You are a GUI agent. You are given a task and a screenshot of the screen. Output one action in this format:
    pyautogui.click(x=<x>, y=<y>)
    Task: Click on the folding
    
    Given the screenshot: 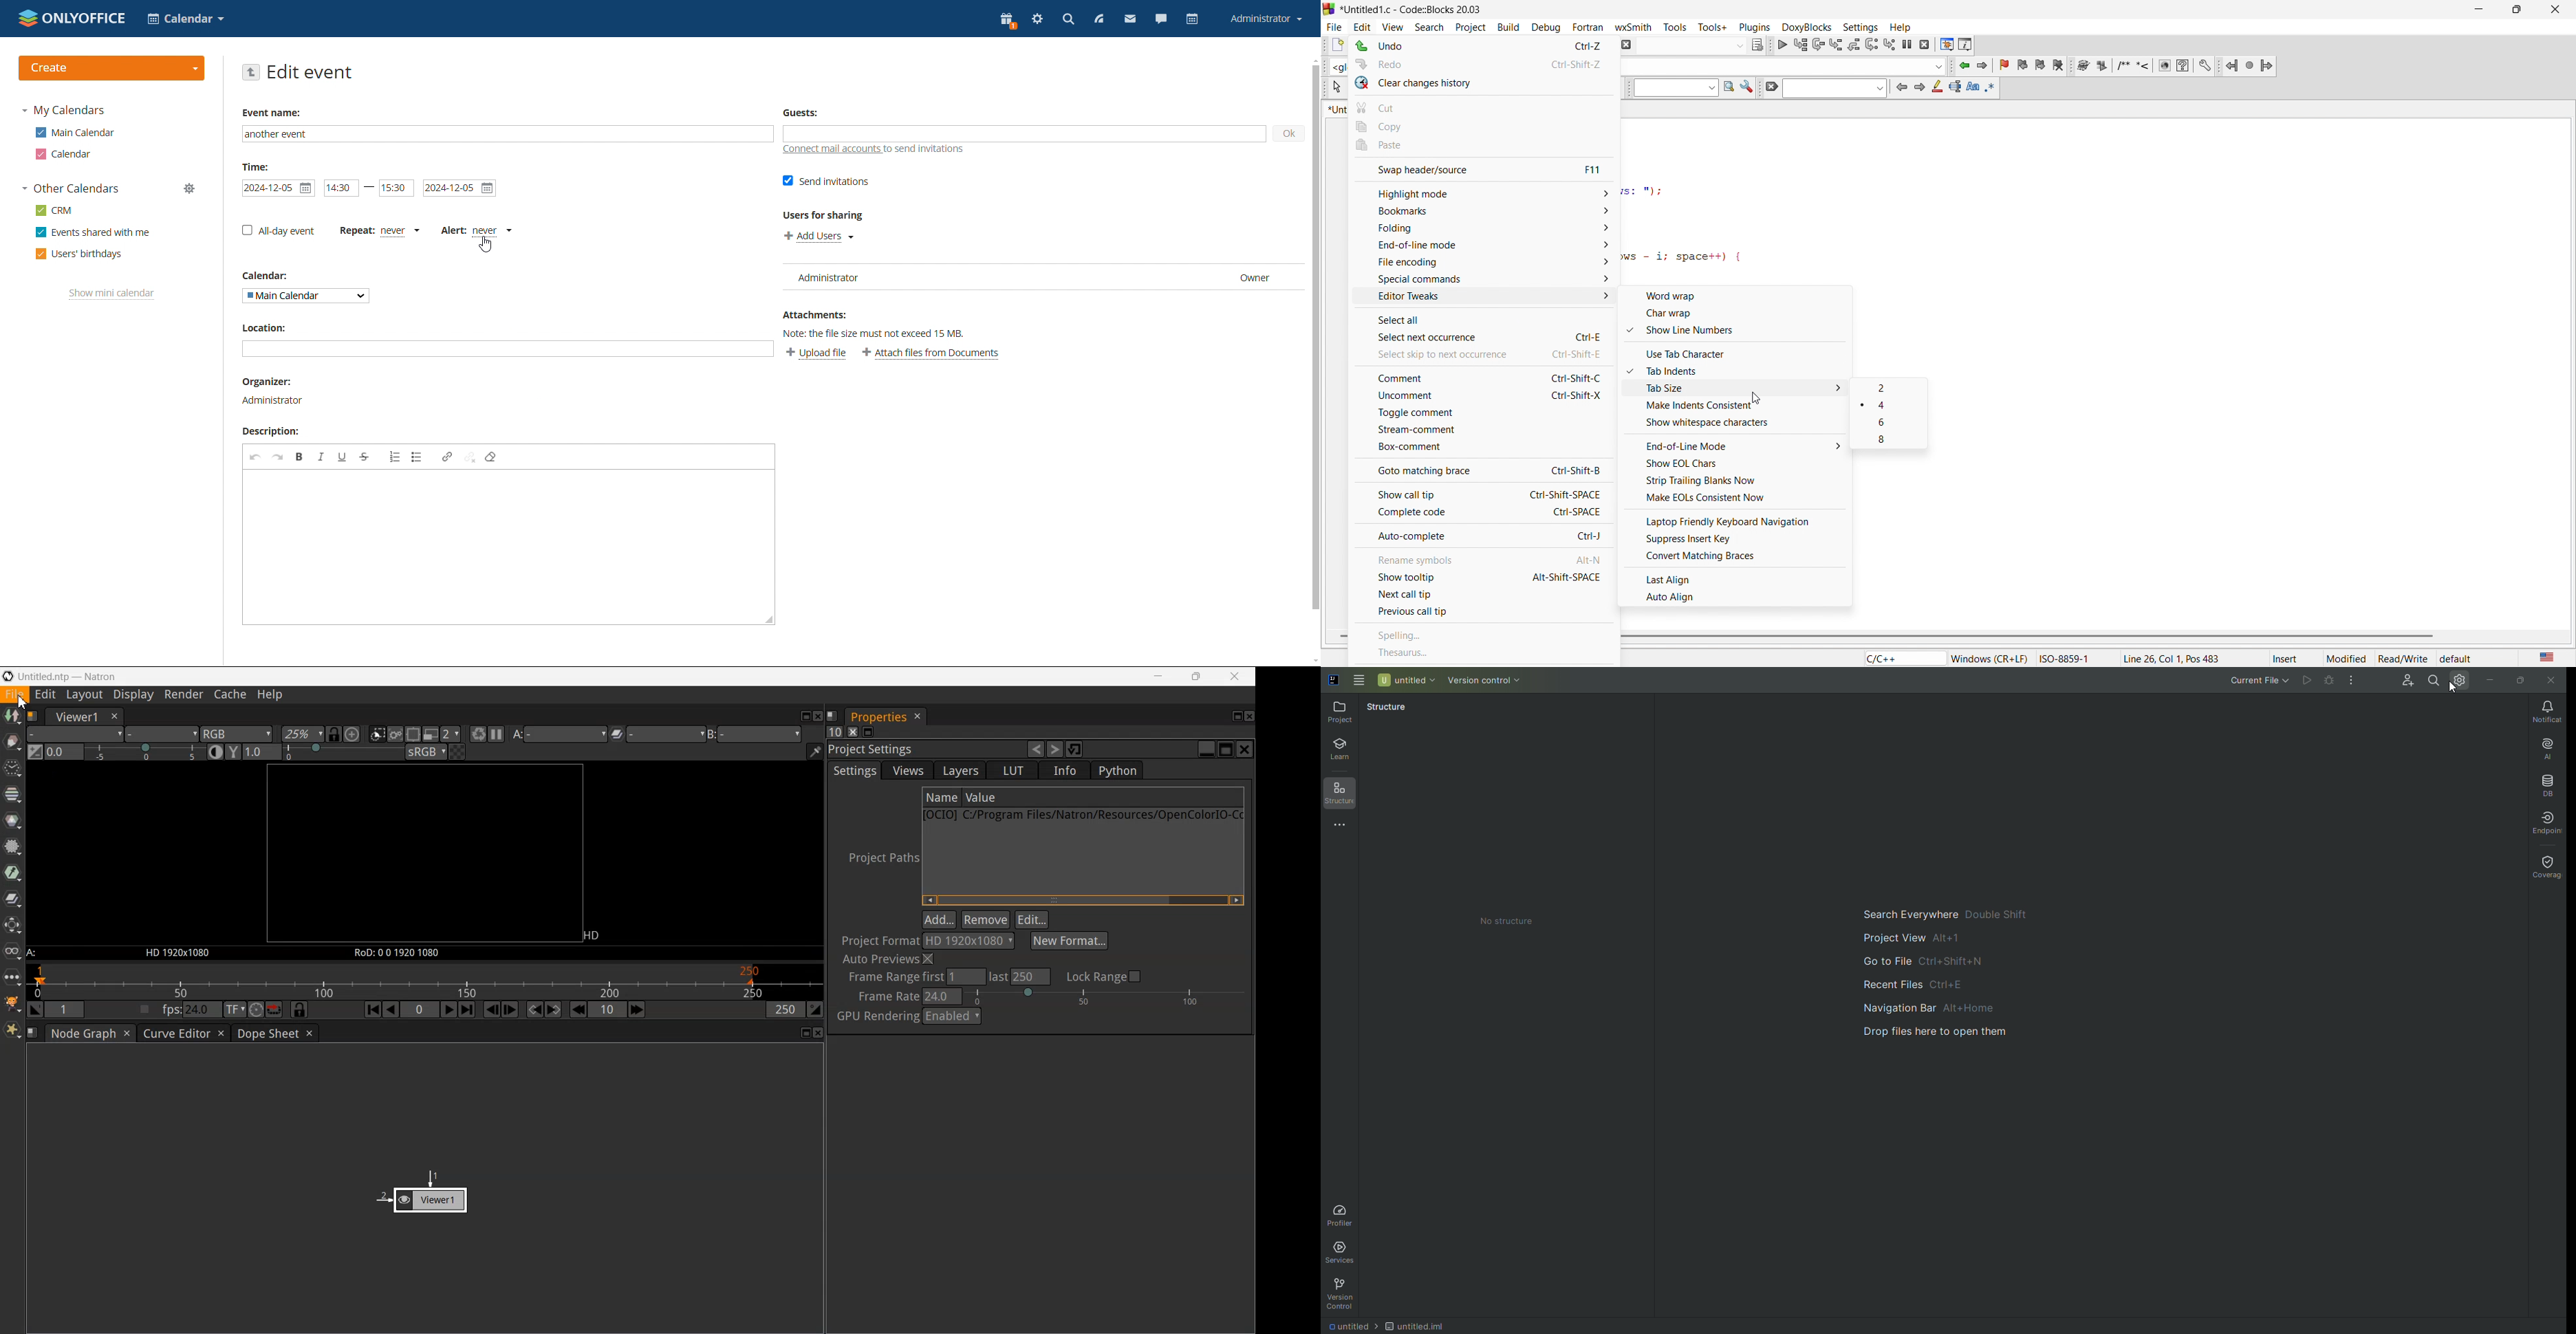 What is the action you would take?
    pyautogui.click(x=1482, y=233)
    